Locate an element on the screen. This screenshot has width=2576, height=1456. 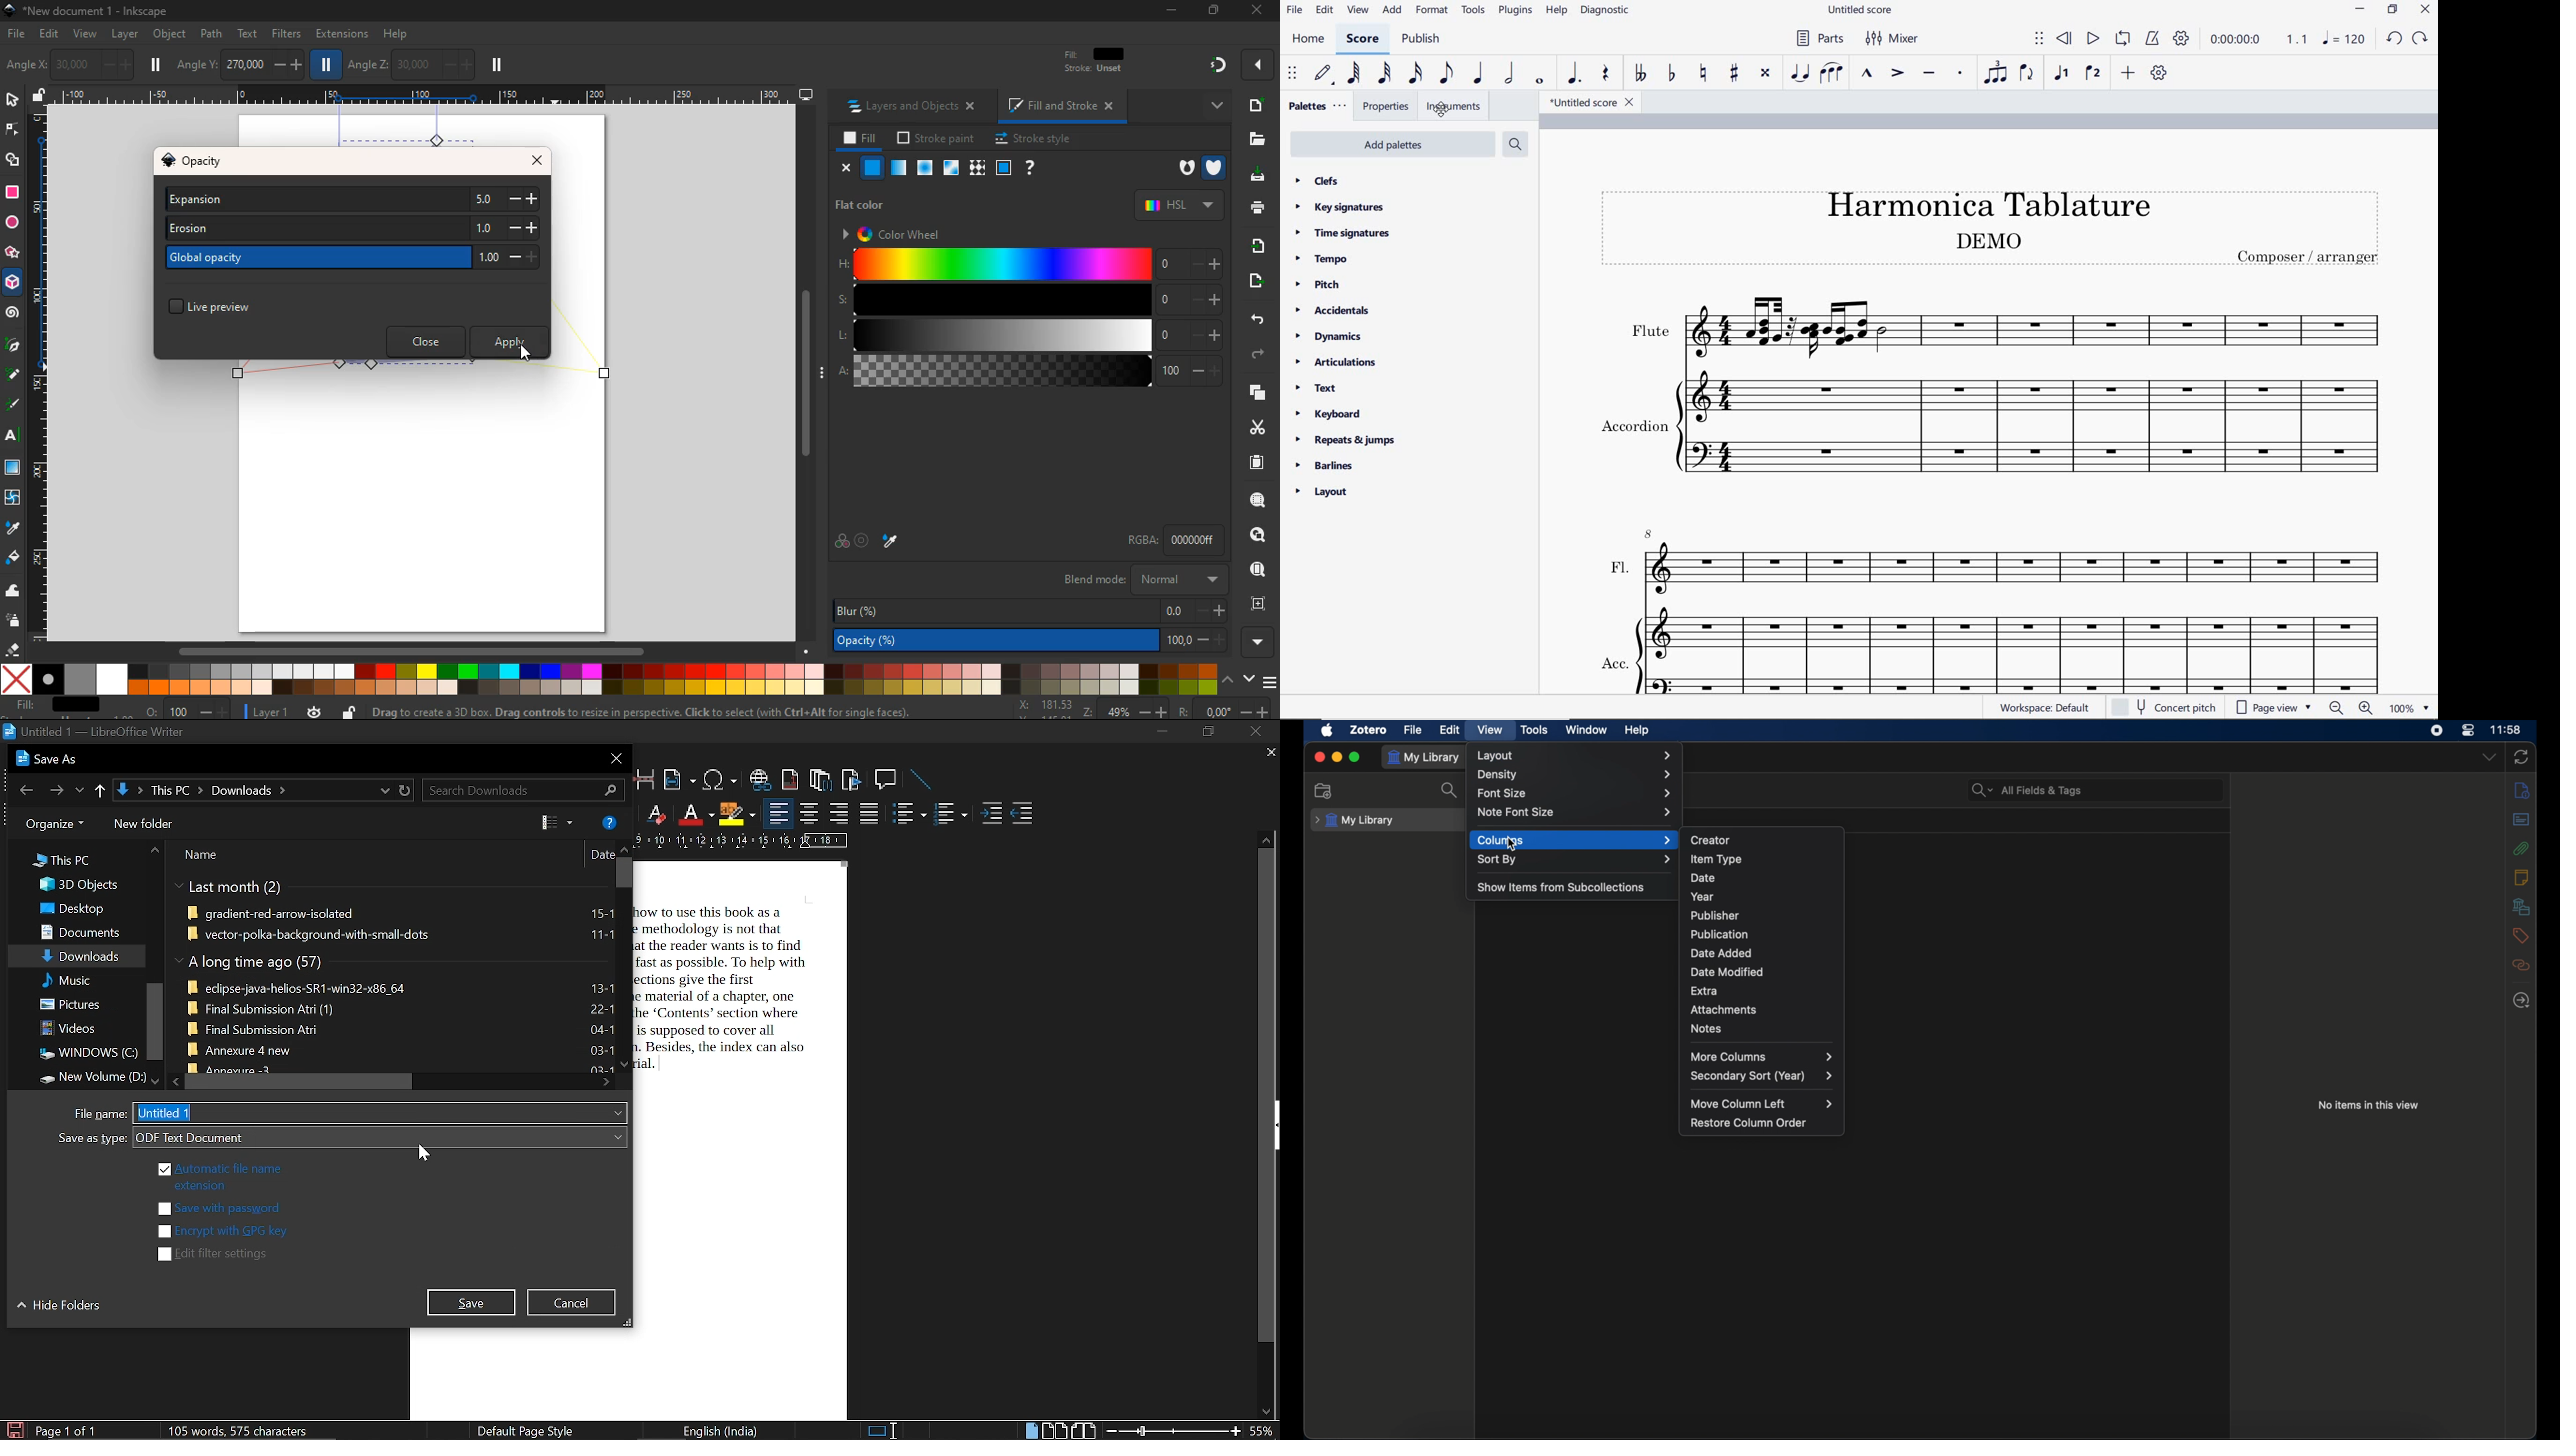
REDO is located at coordinates (2421, 39).